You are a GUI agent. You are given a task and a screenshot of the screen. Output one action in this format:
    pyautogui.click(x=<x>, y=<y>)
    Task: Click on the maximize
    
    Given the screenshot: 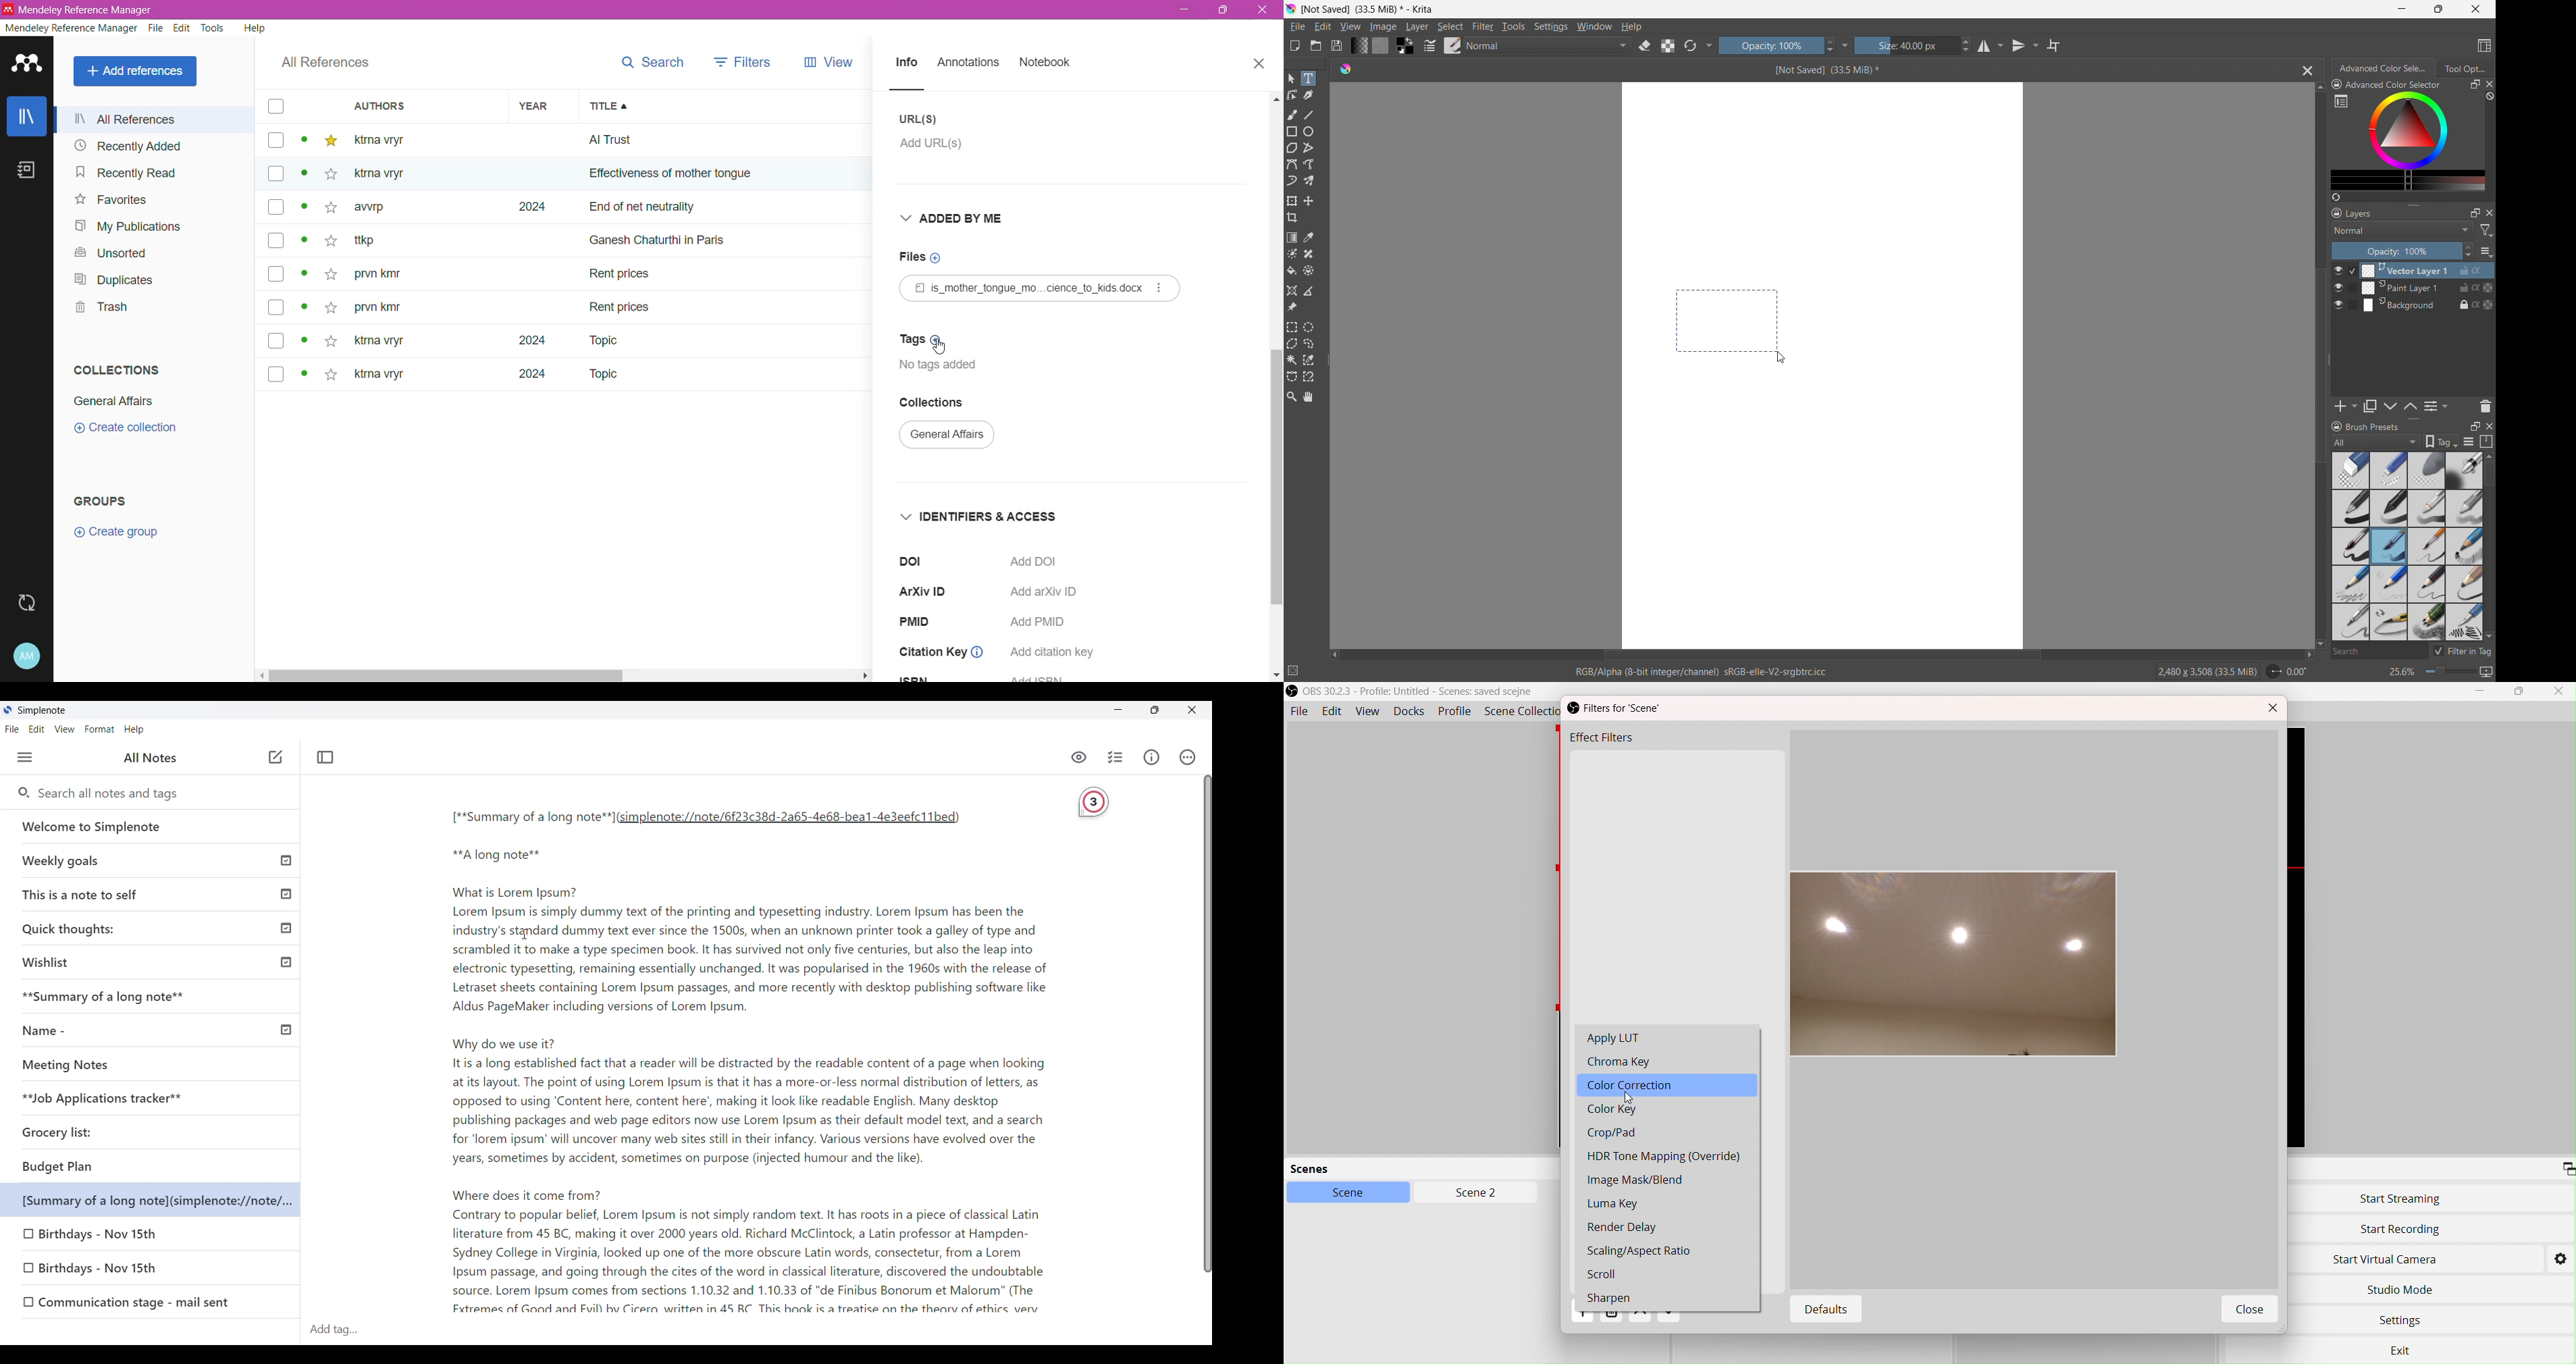 What is the action you would take?
    pyautogui.click(x=2475, y=426)
    